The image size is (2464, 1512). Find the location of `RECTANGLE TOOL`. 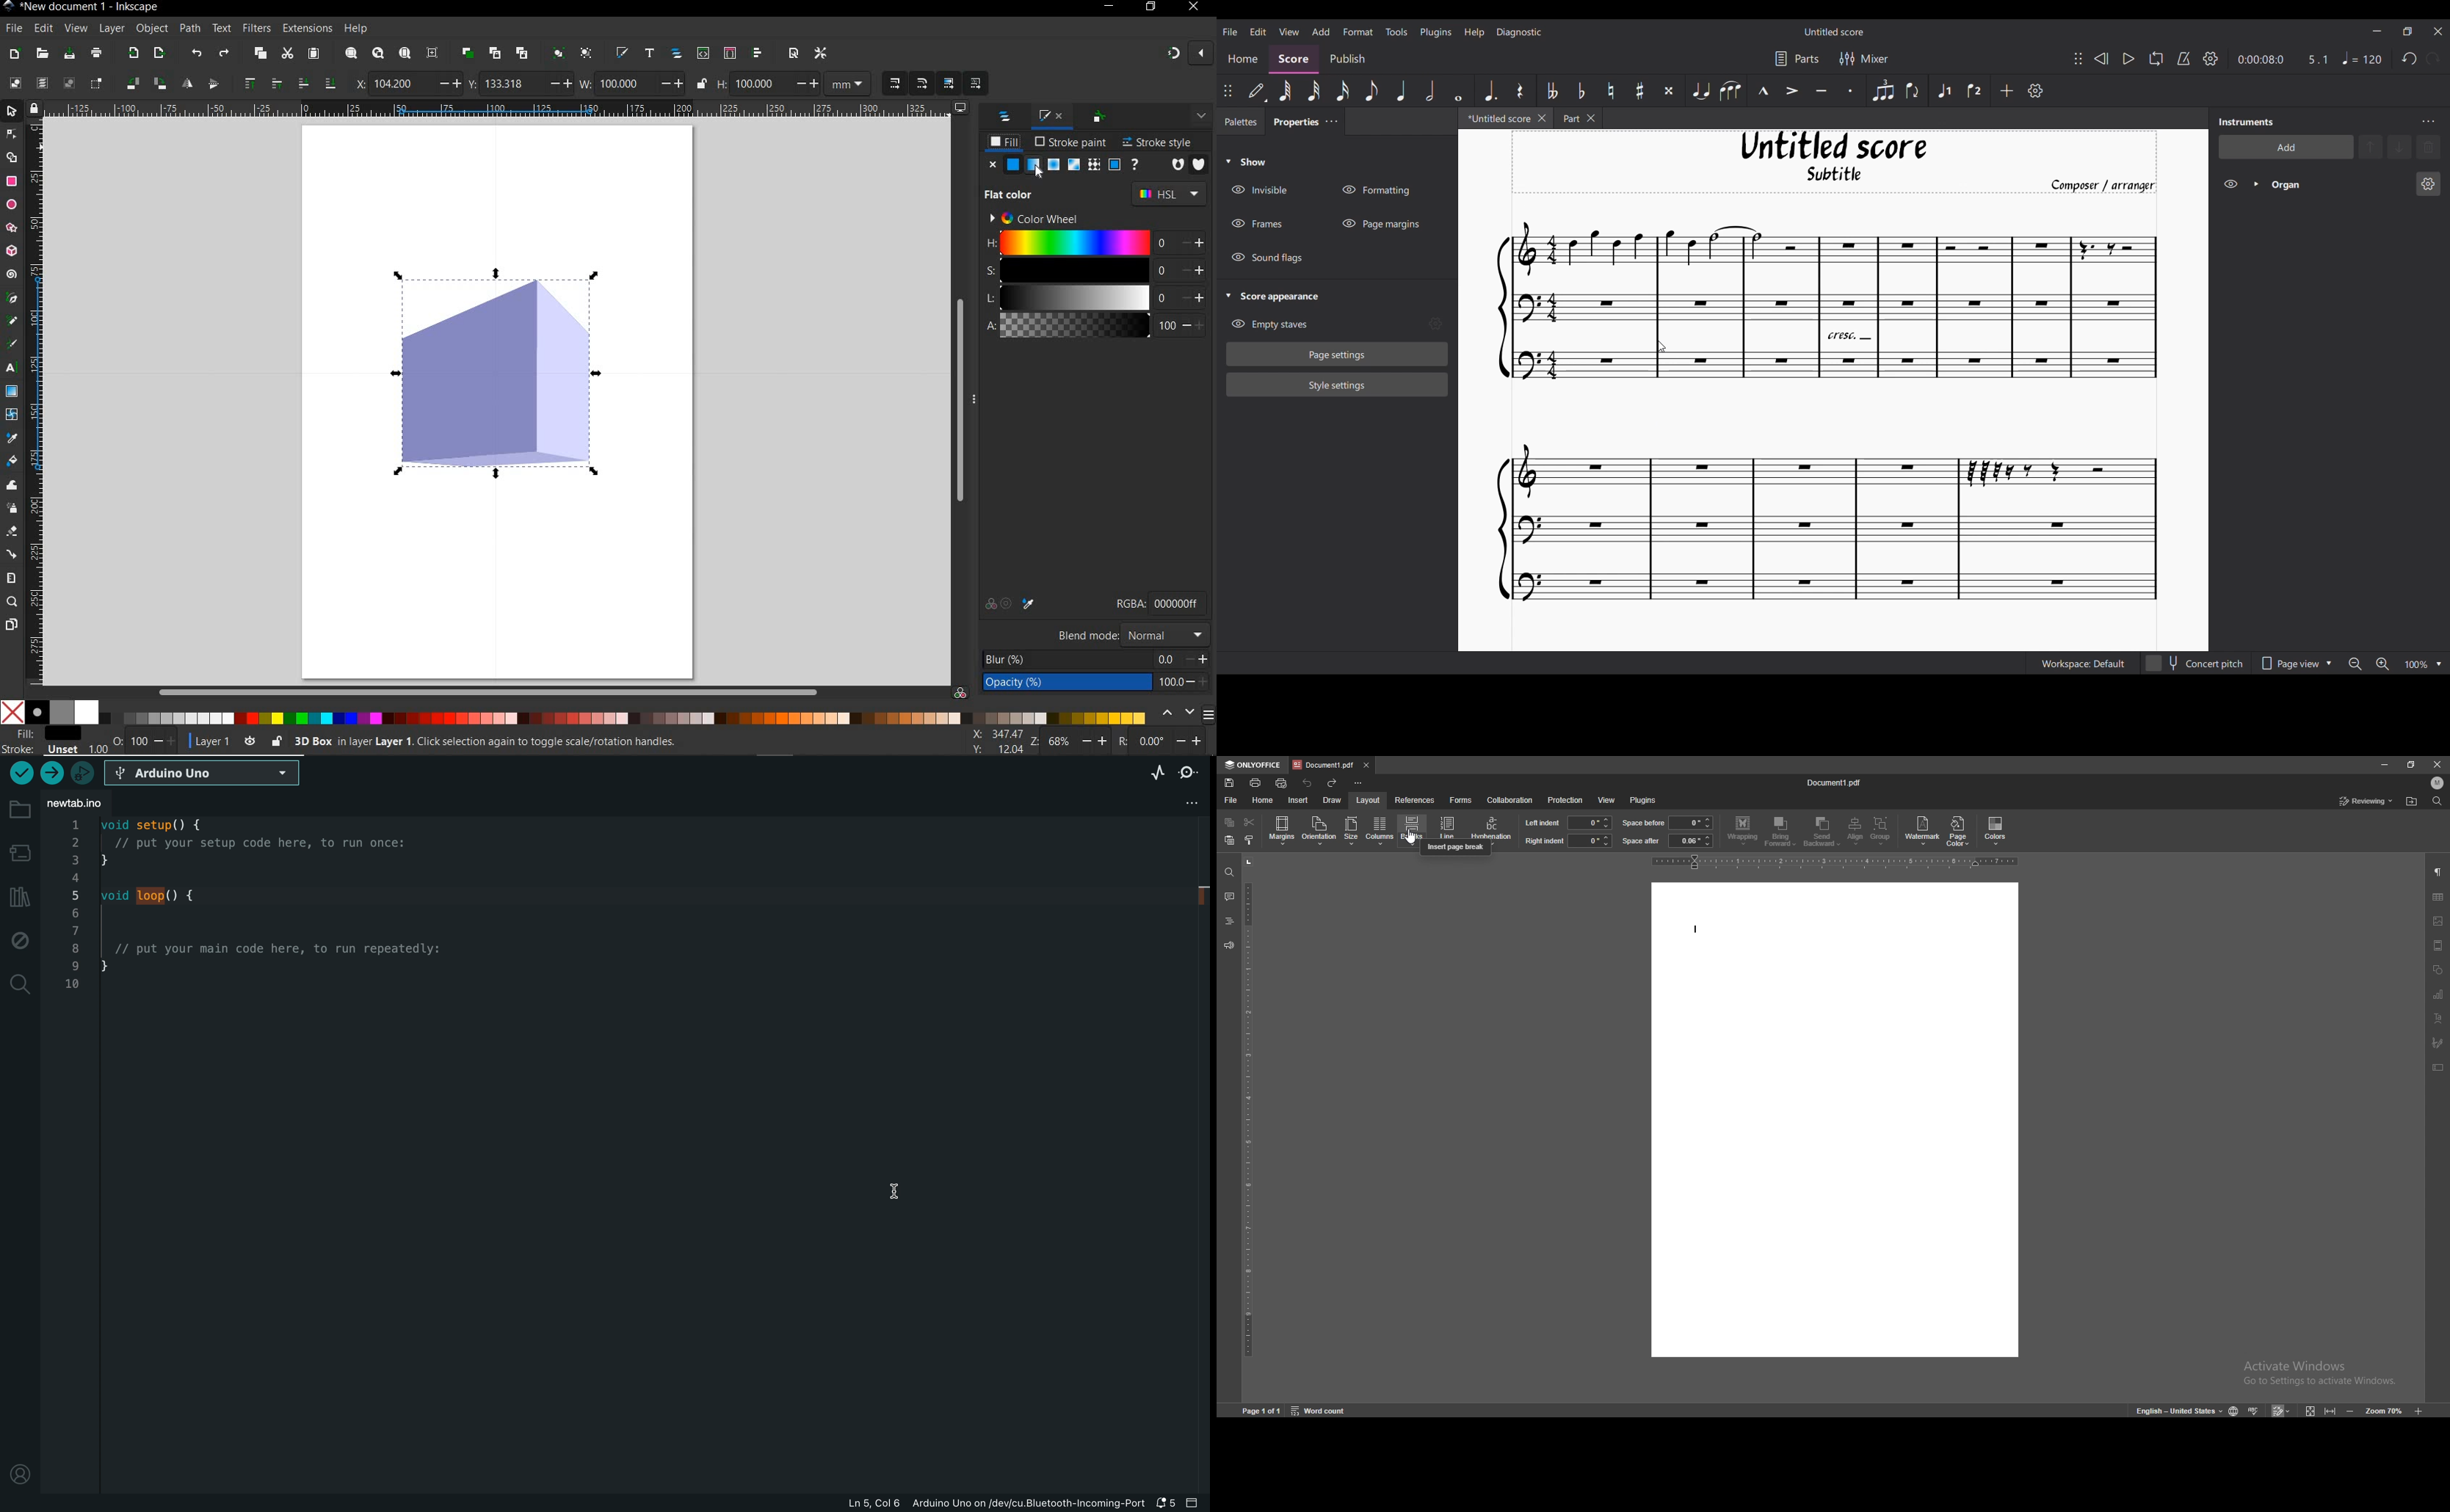

RECTANGLE TOOL is located at coordinates (12, 182).